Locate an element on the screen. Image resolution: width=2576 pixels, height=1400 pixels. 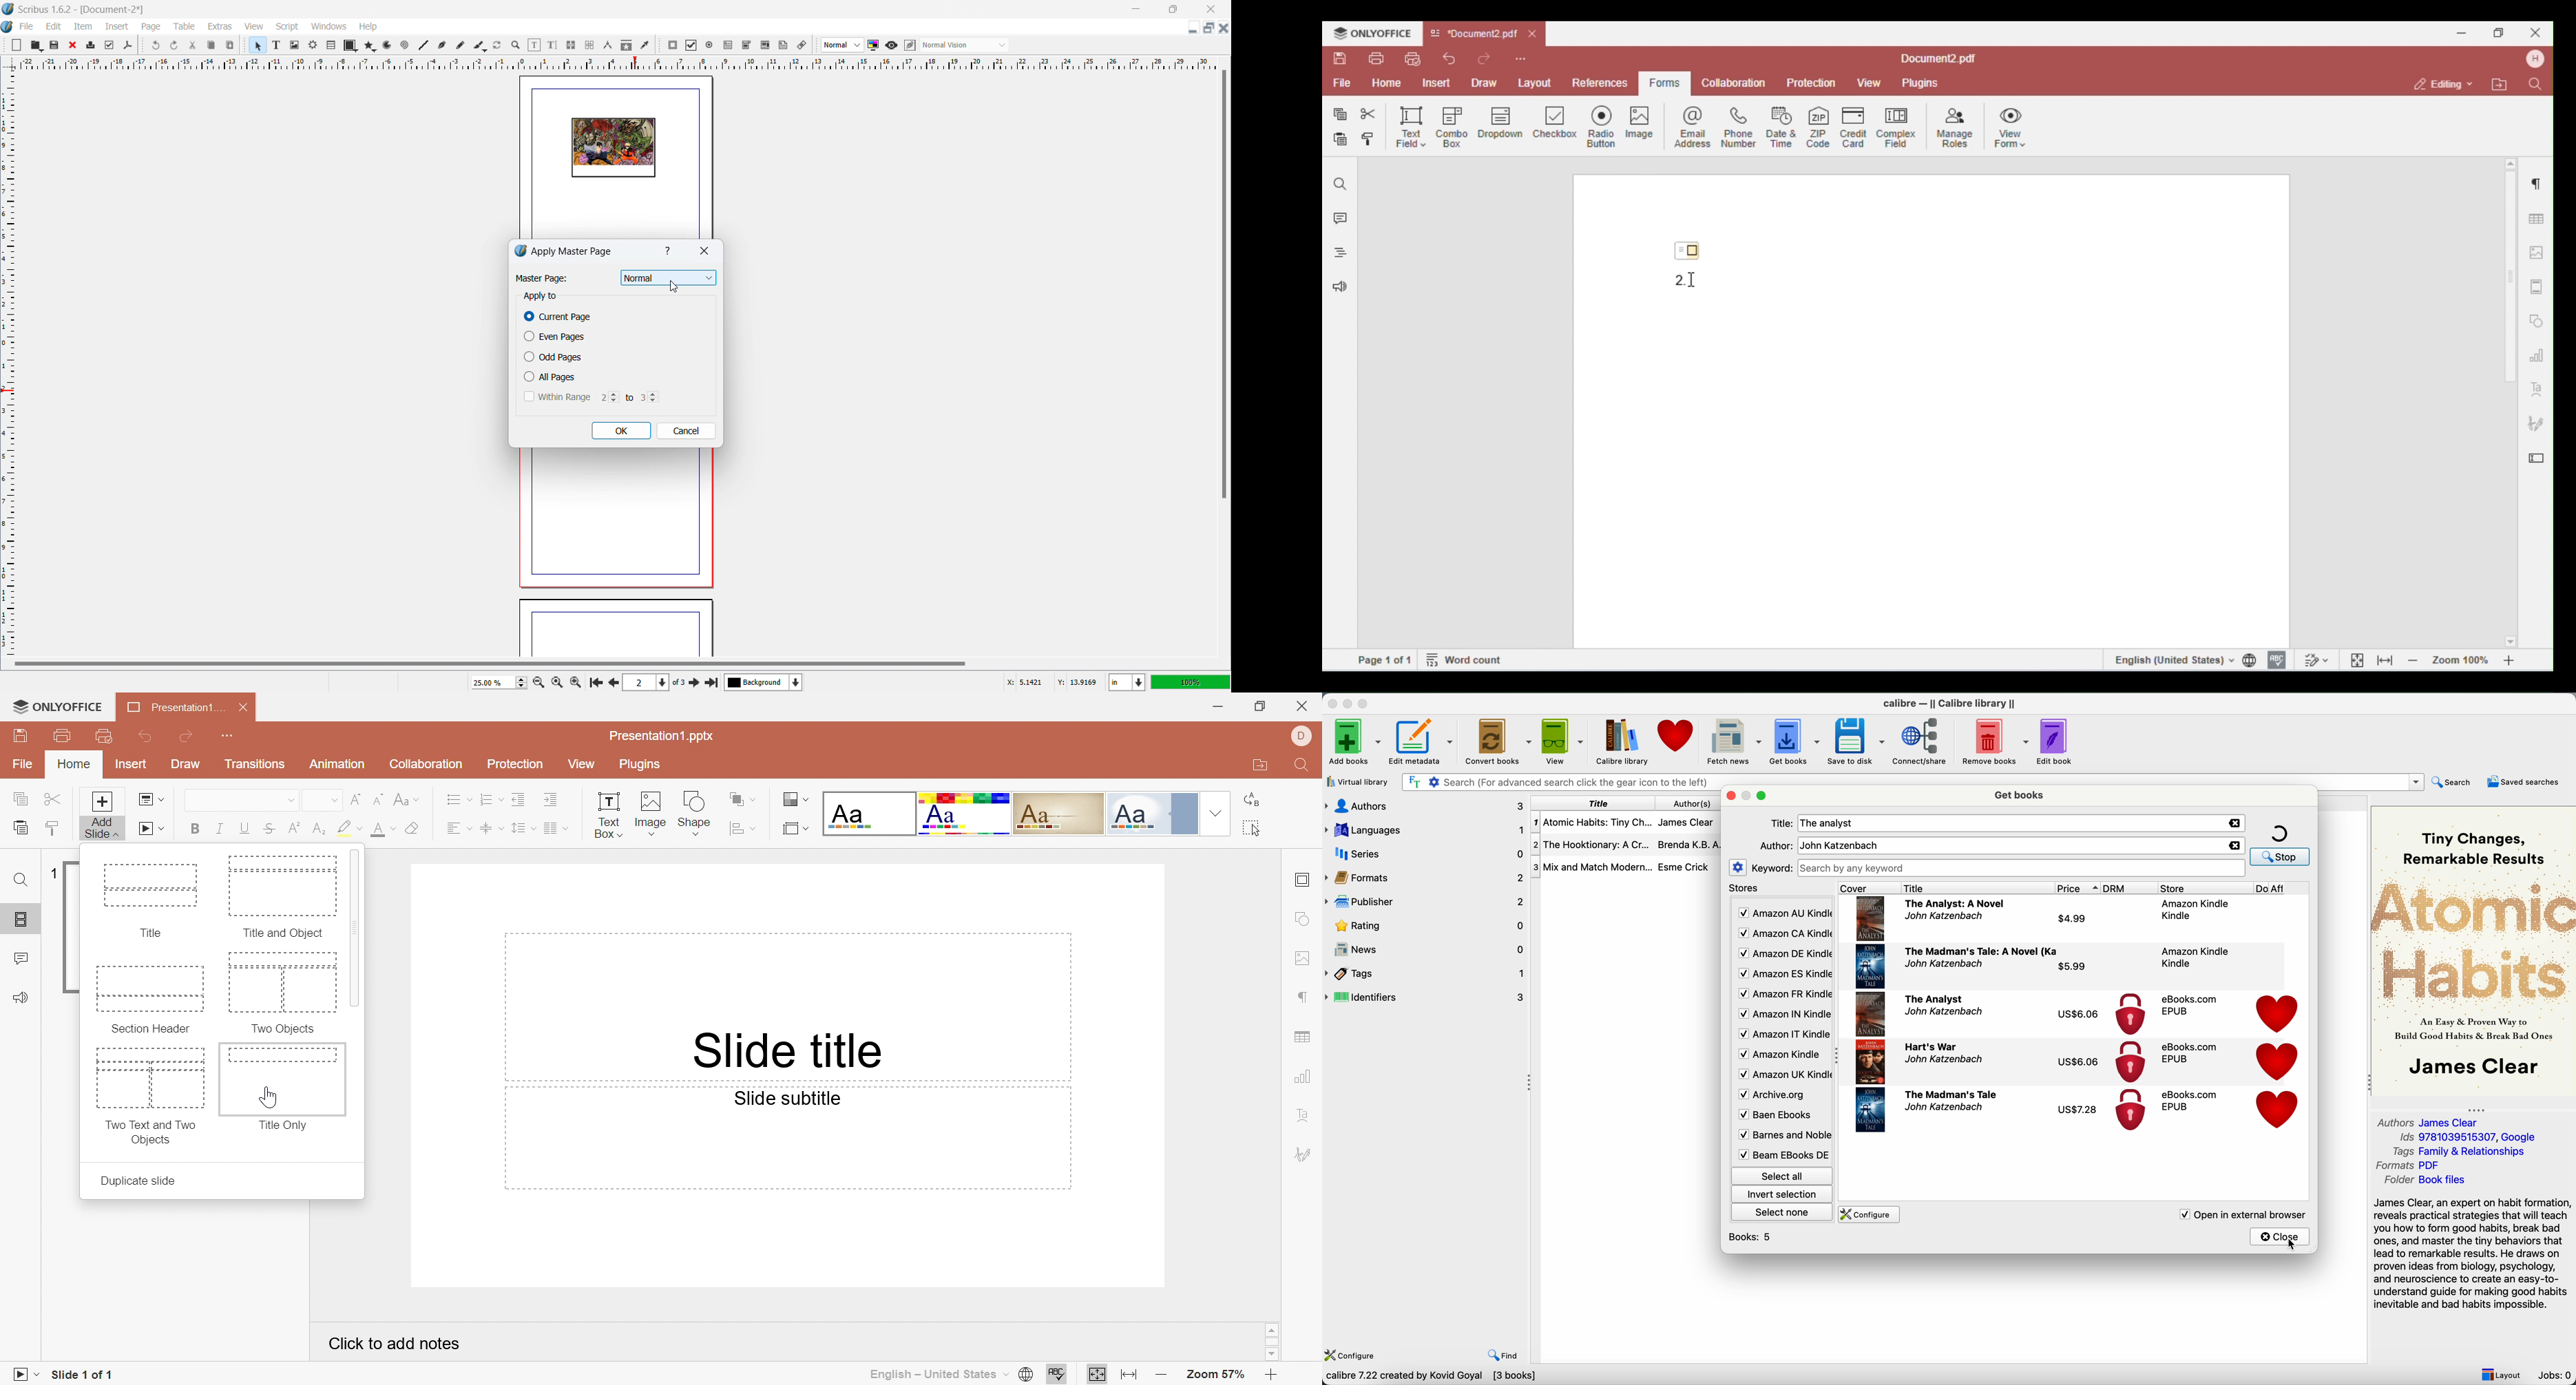
The Analyst: A Novel is located at coordinates (1956, 904).